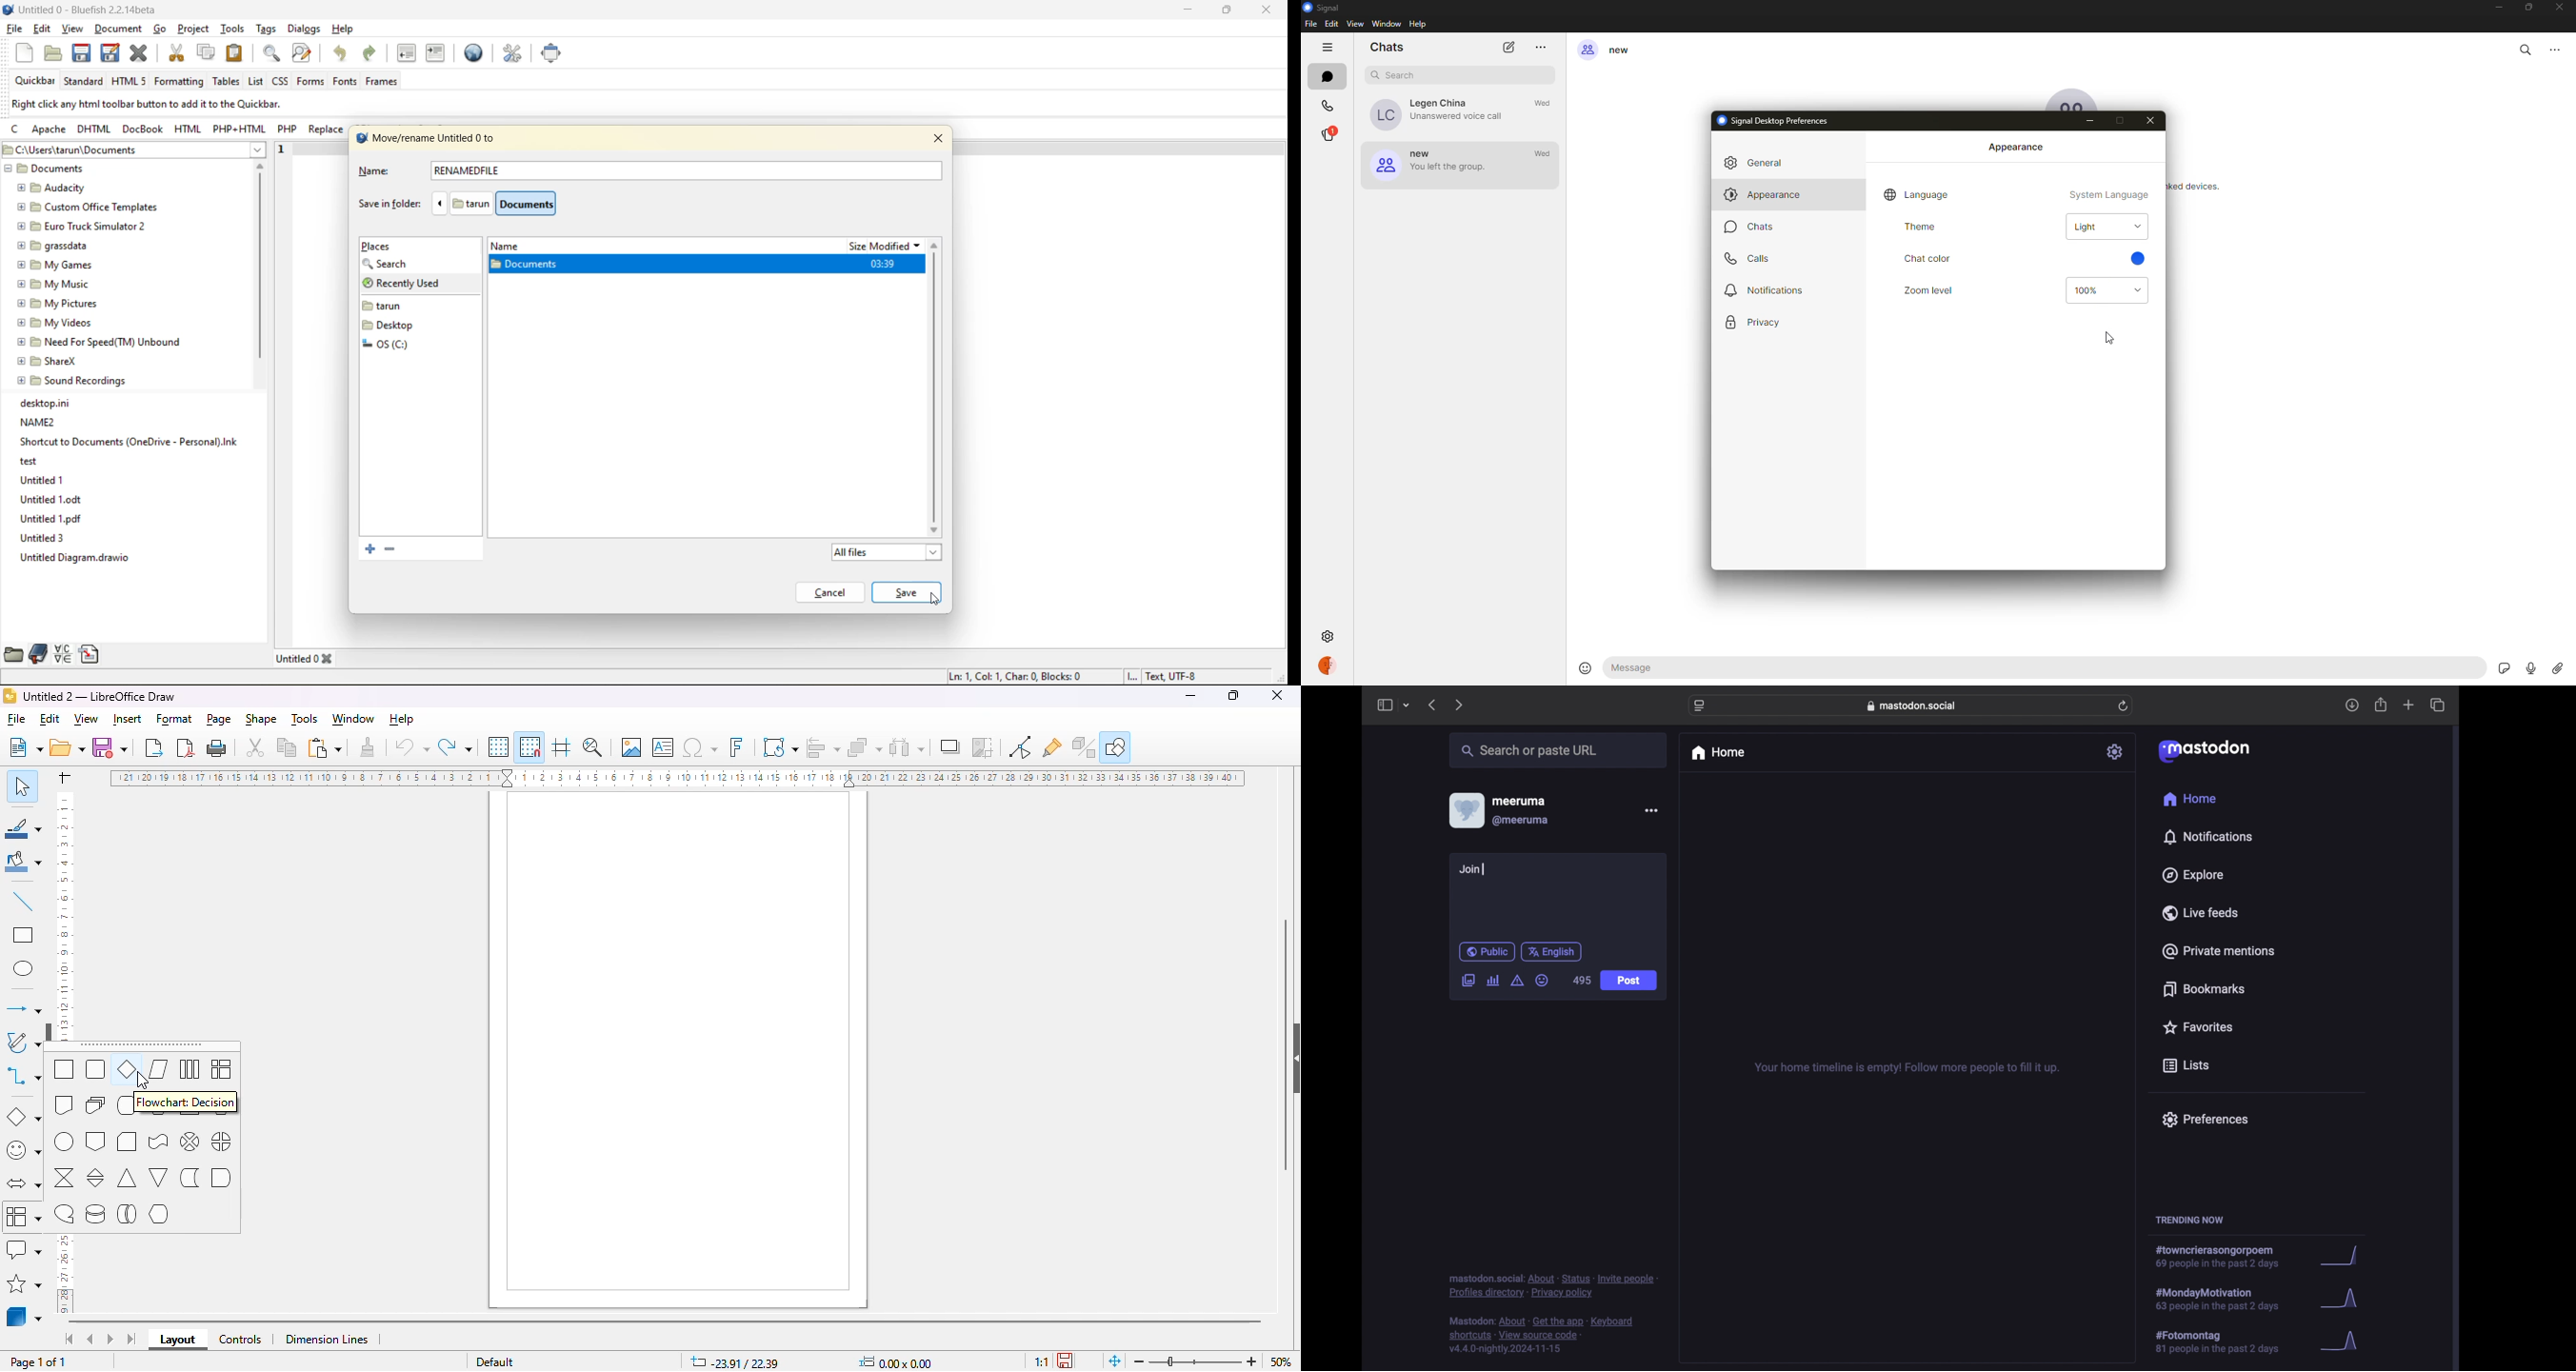 The height and width of the screenshot is (1372, 2576). I want to click on stars and banners, so click(26, 1284).